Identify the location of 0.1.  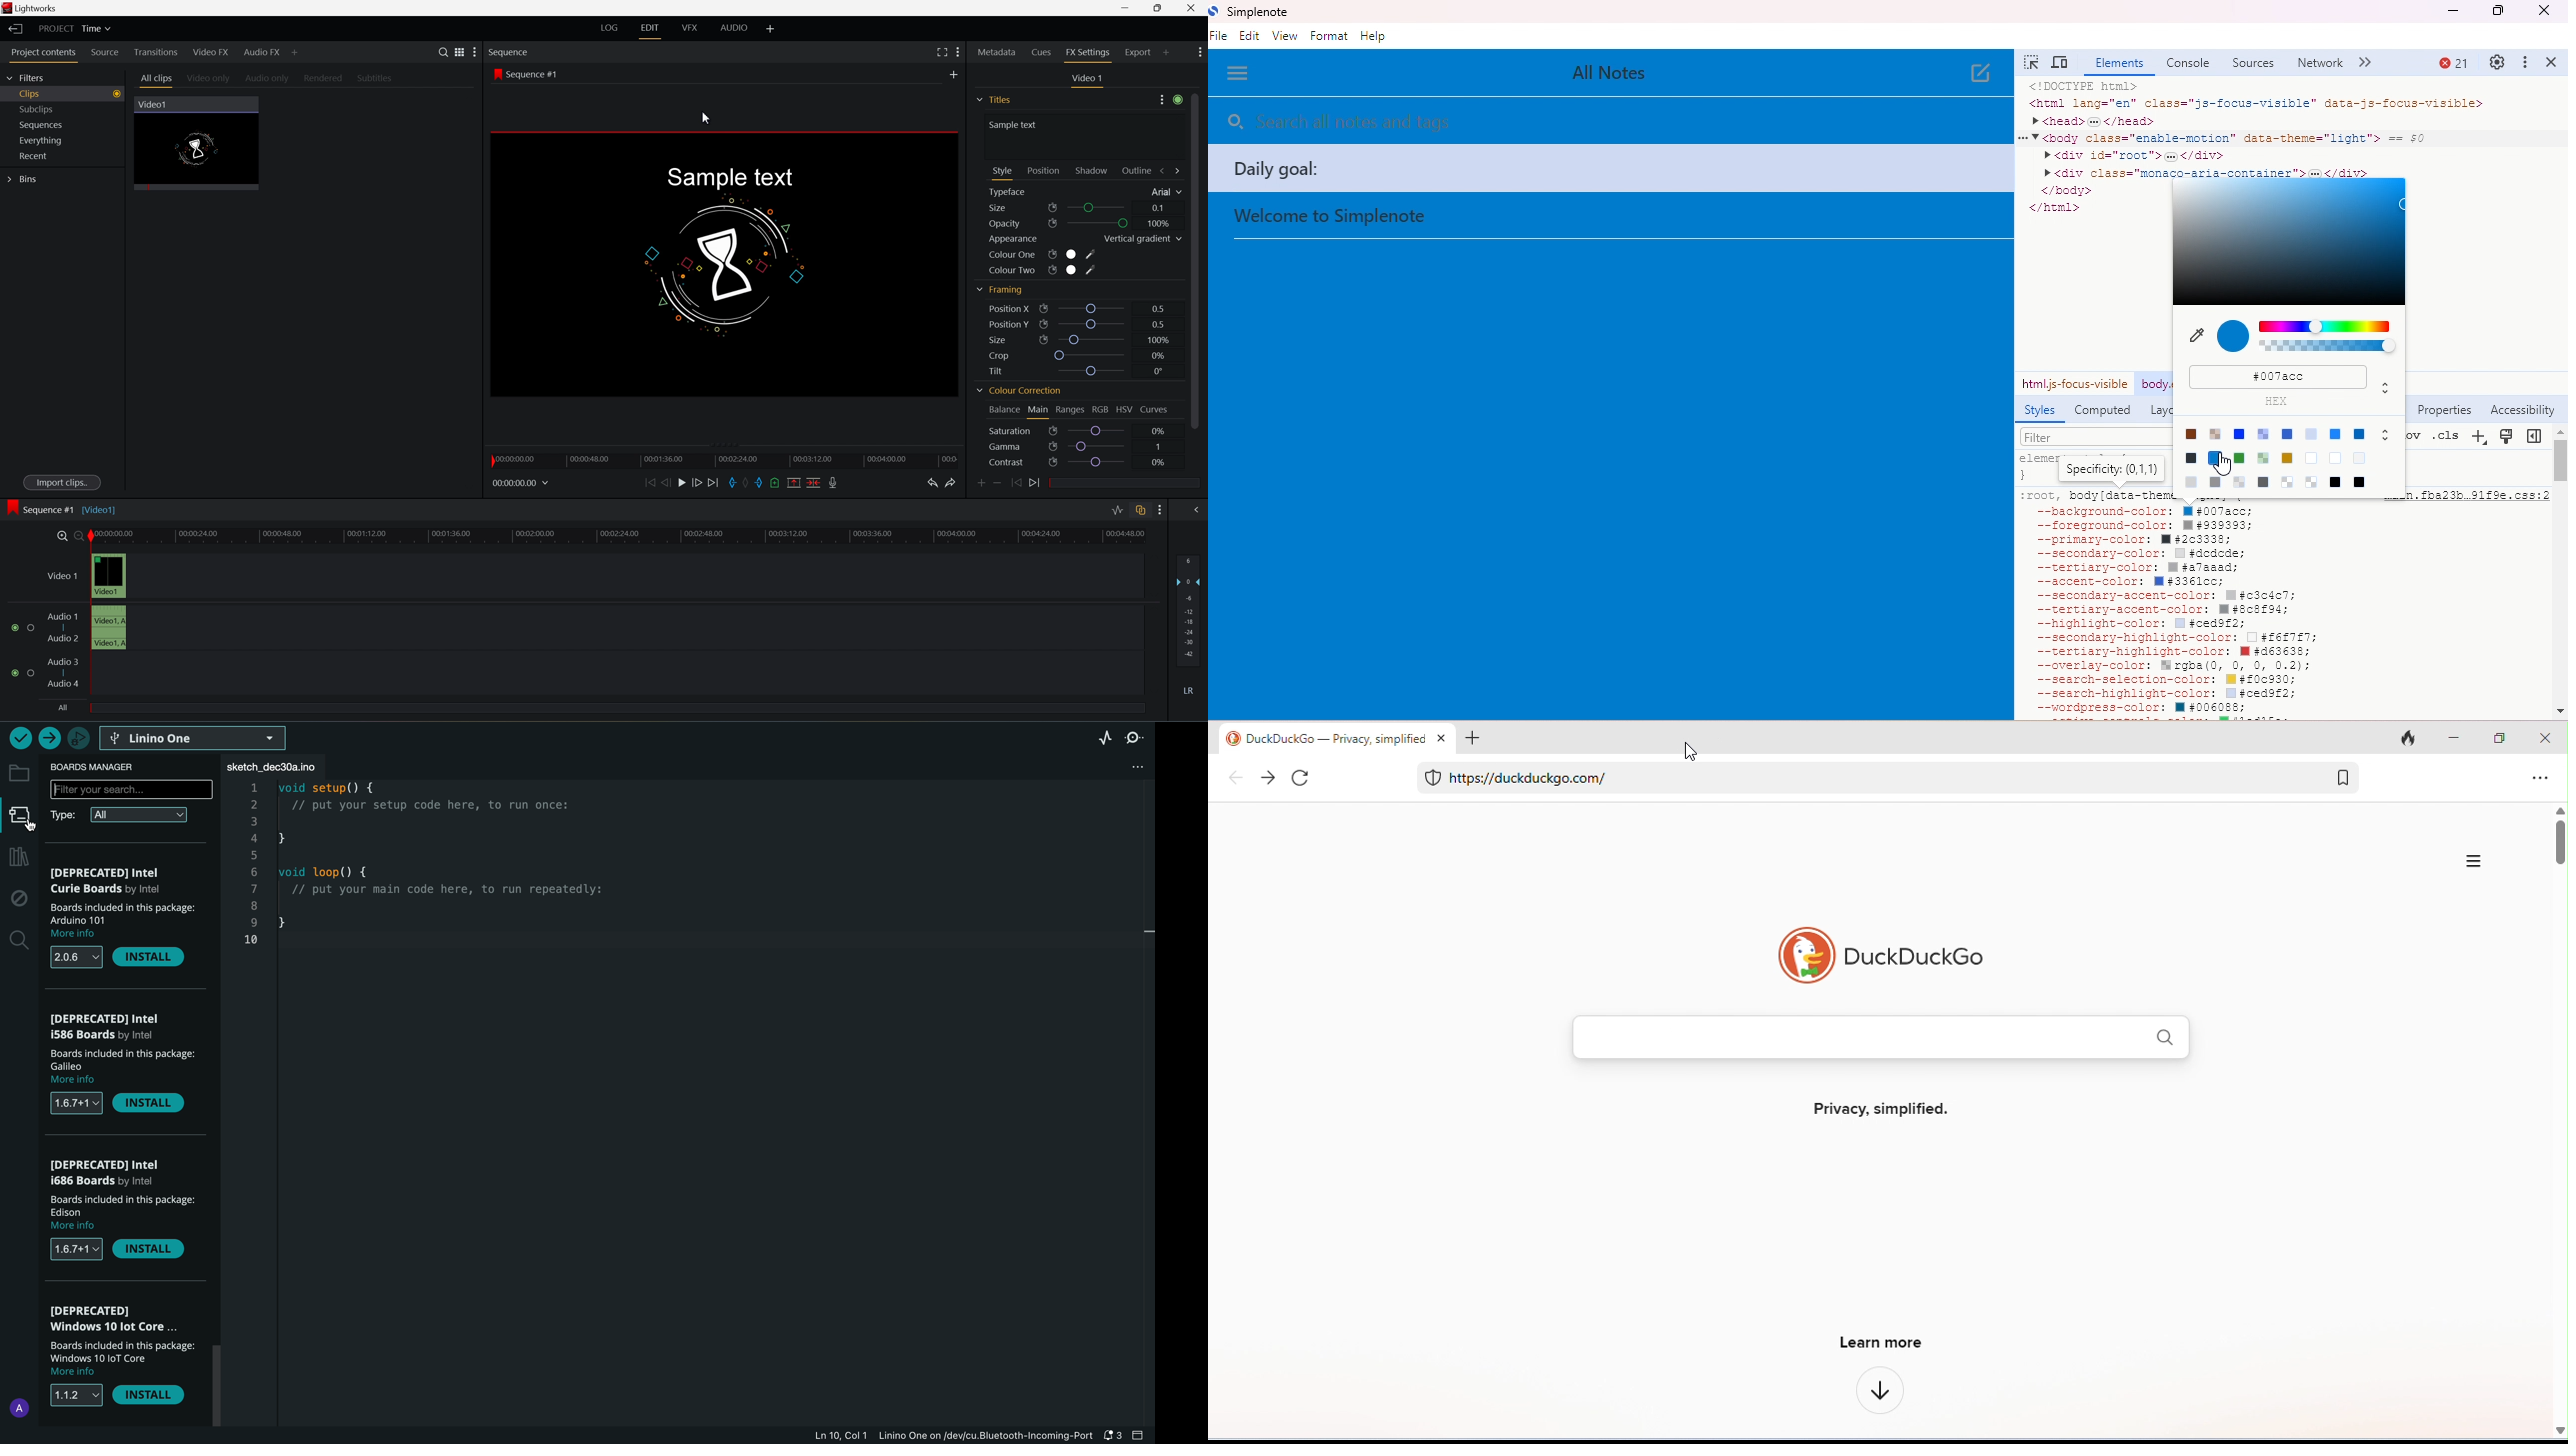
(1159, 208).